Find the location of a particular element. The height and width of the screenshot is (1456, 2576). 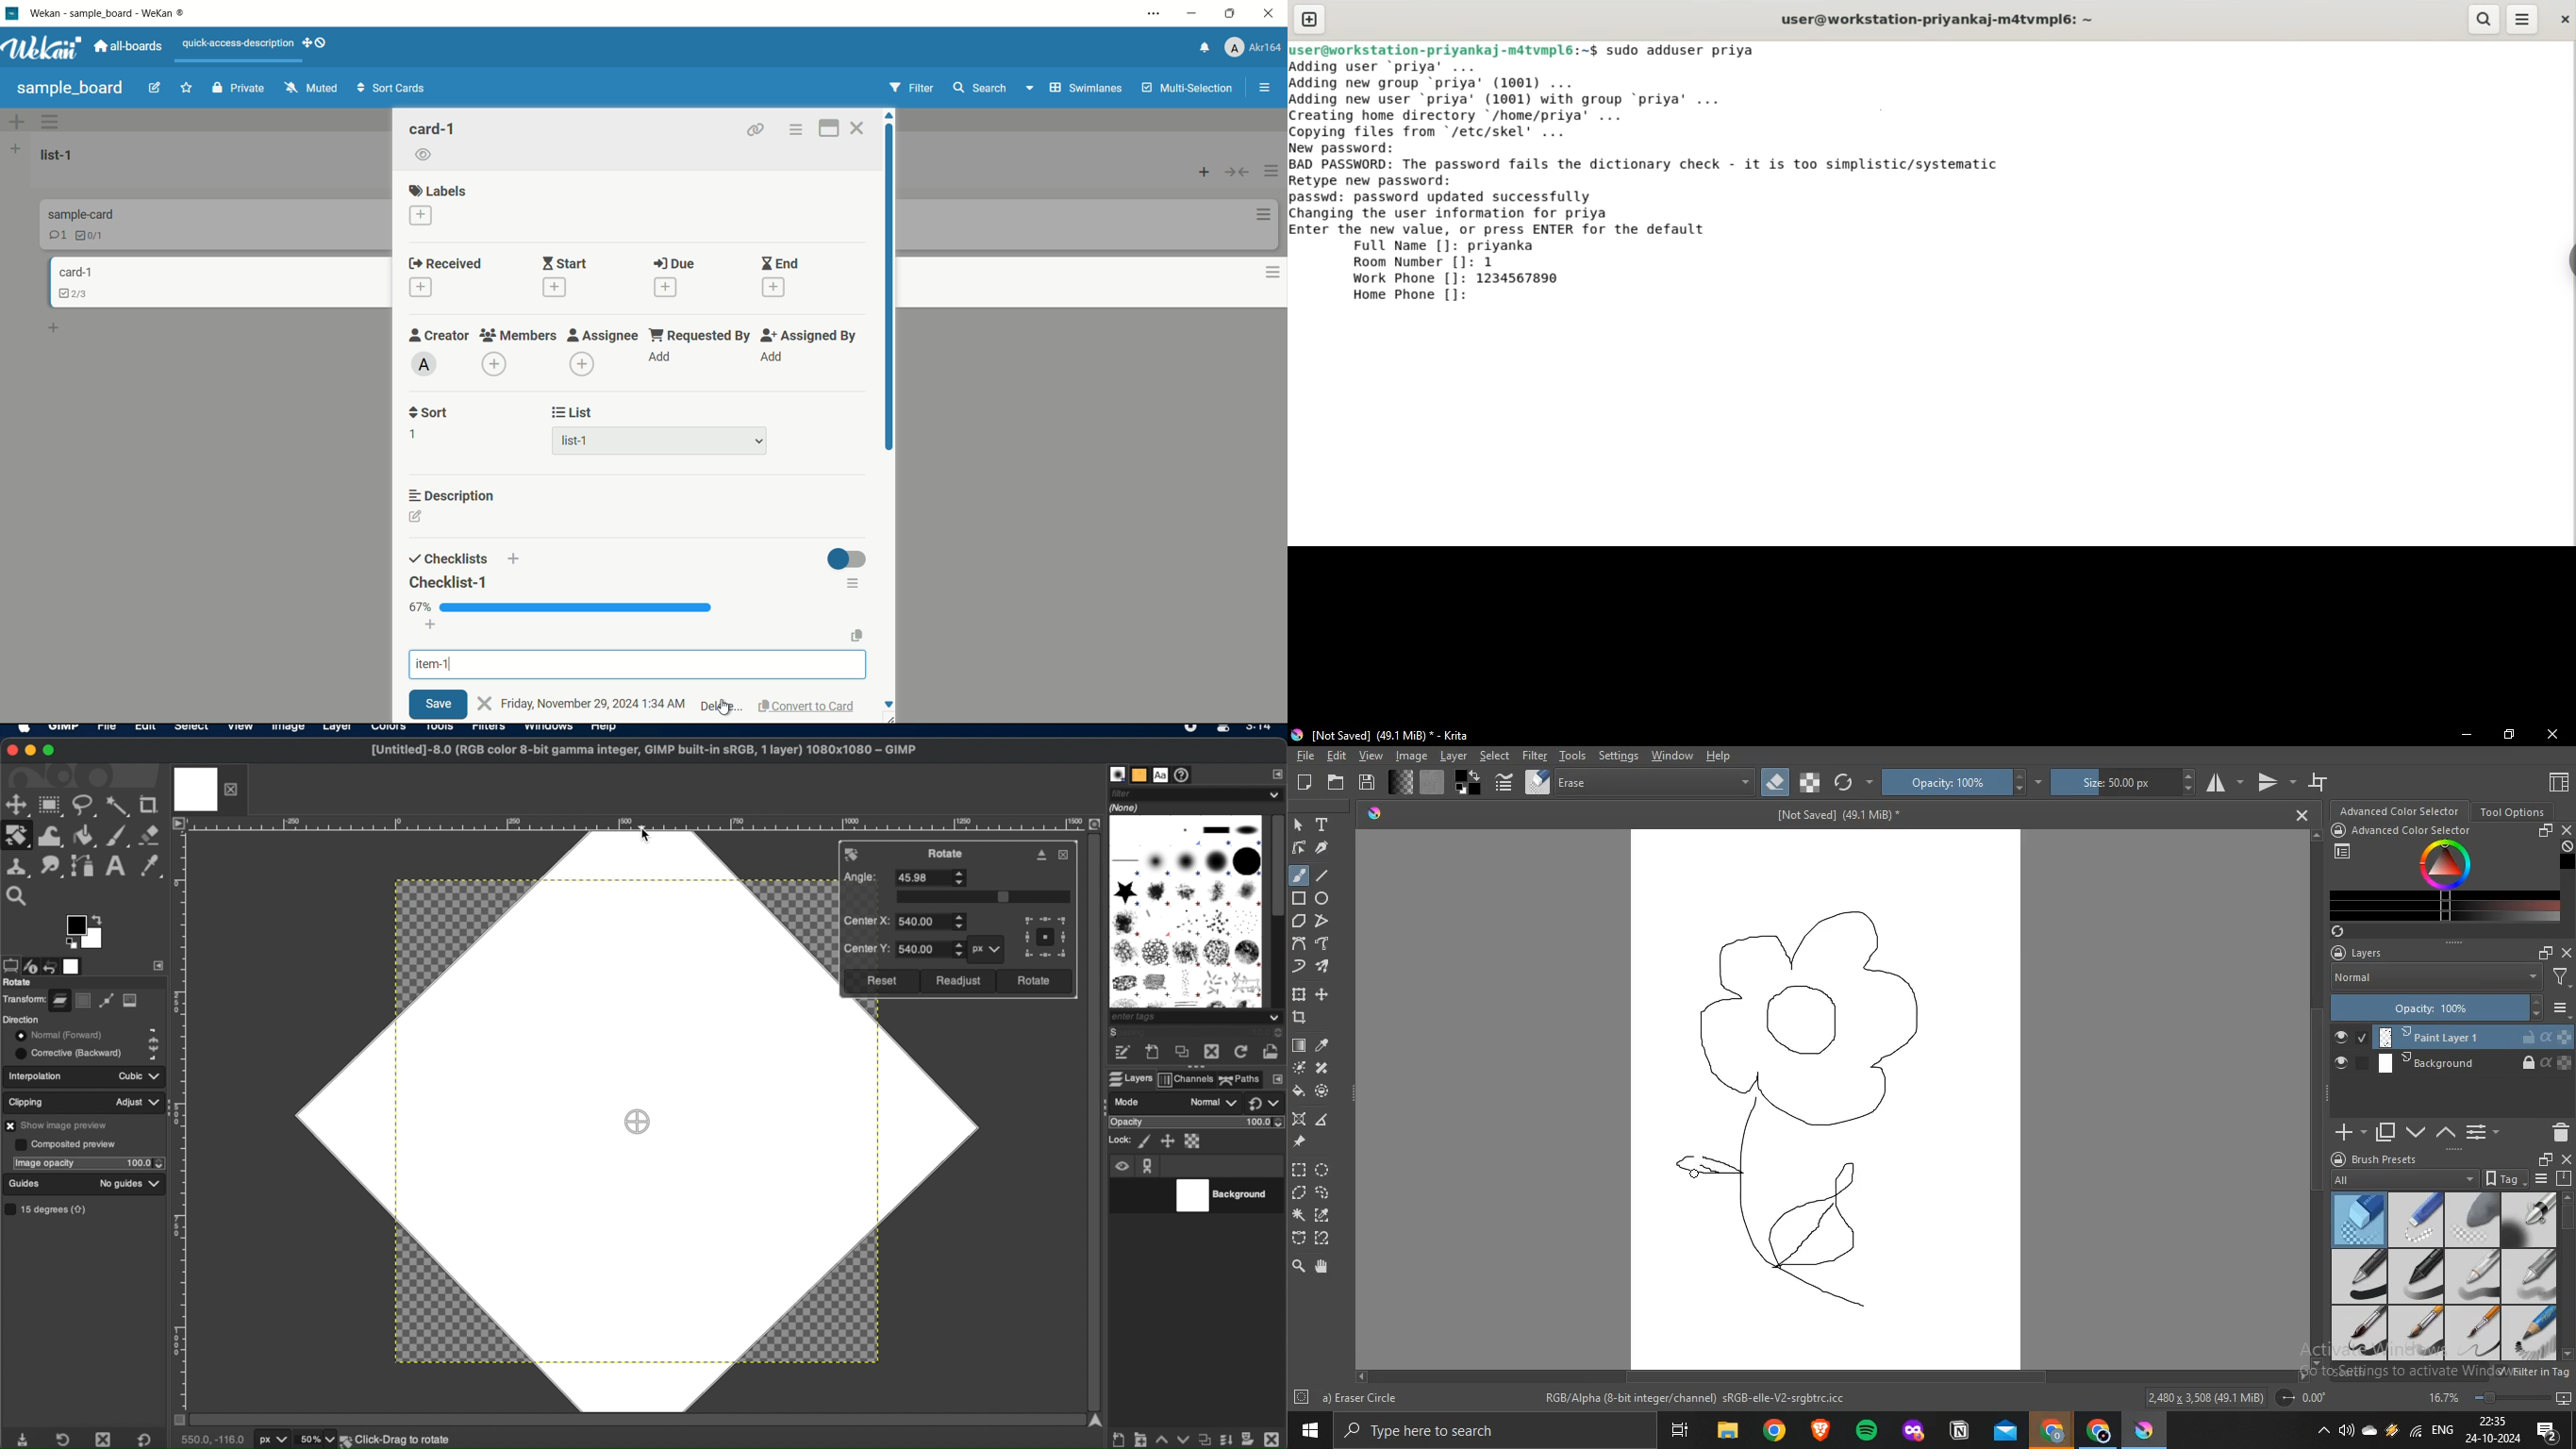

edit is located at coordinates (1336, 757).